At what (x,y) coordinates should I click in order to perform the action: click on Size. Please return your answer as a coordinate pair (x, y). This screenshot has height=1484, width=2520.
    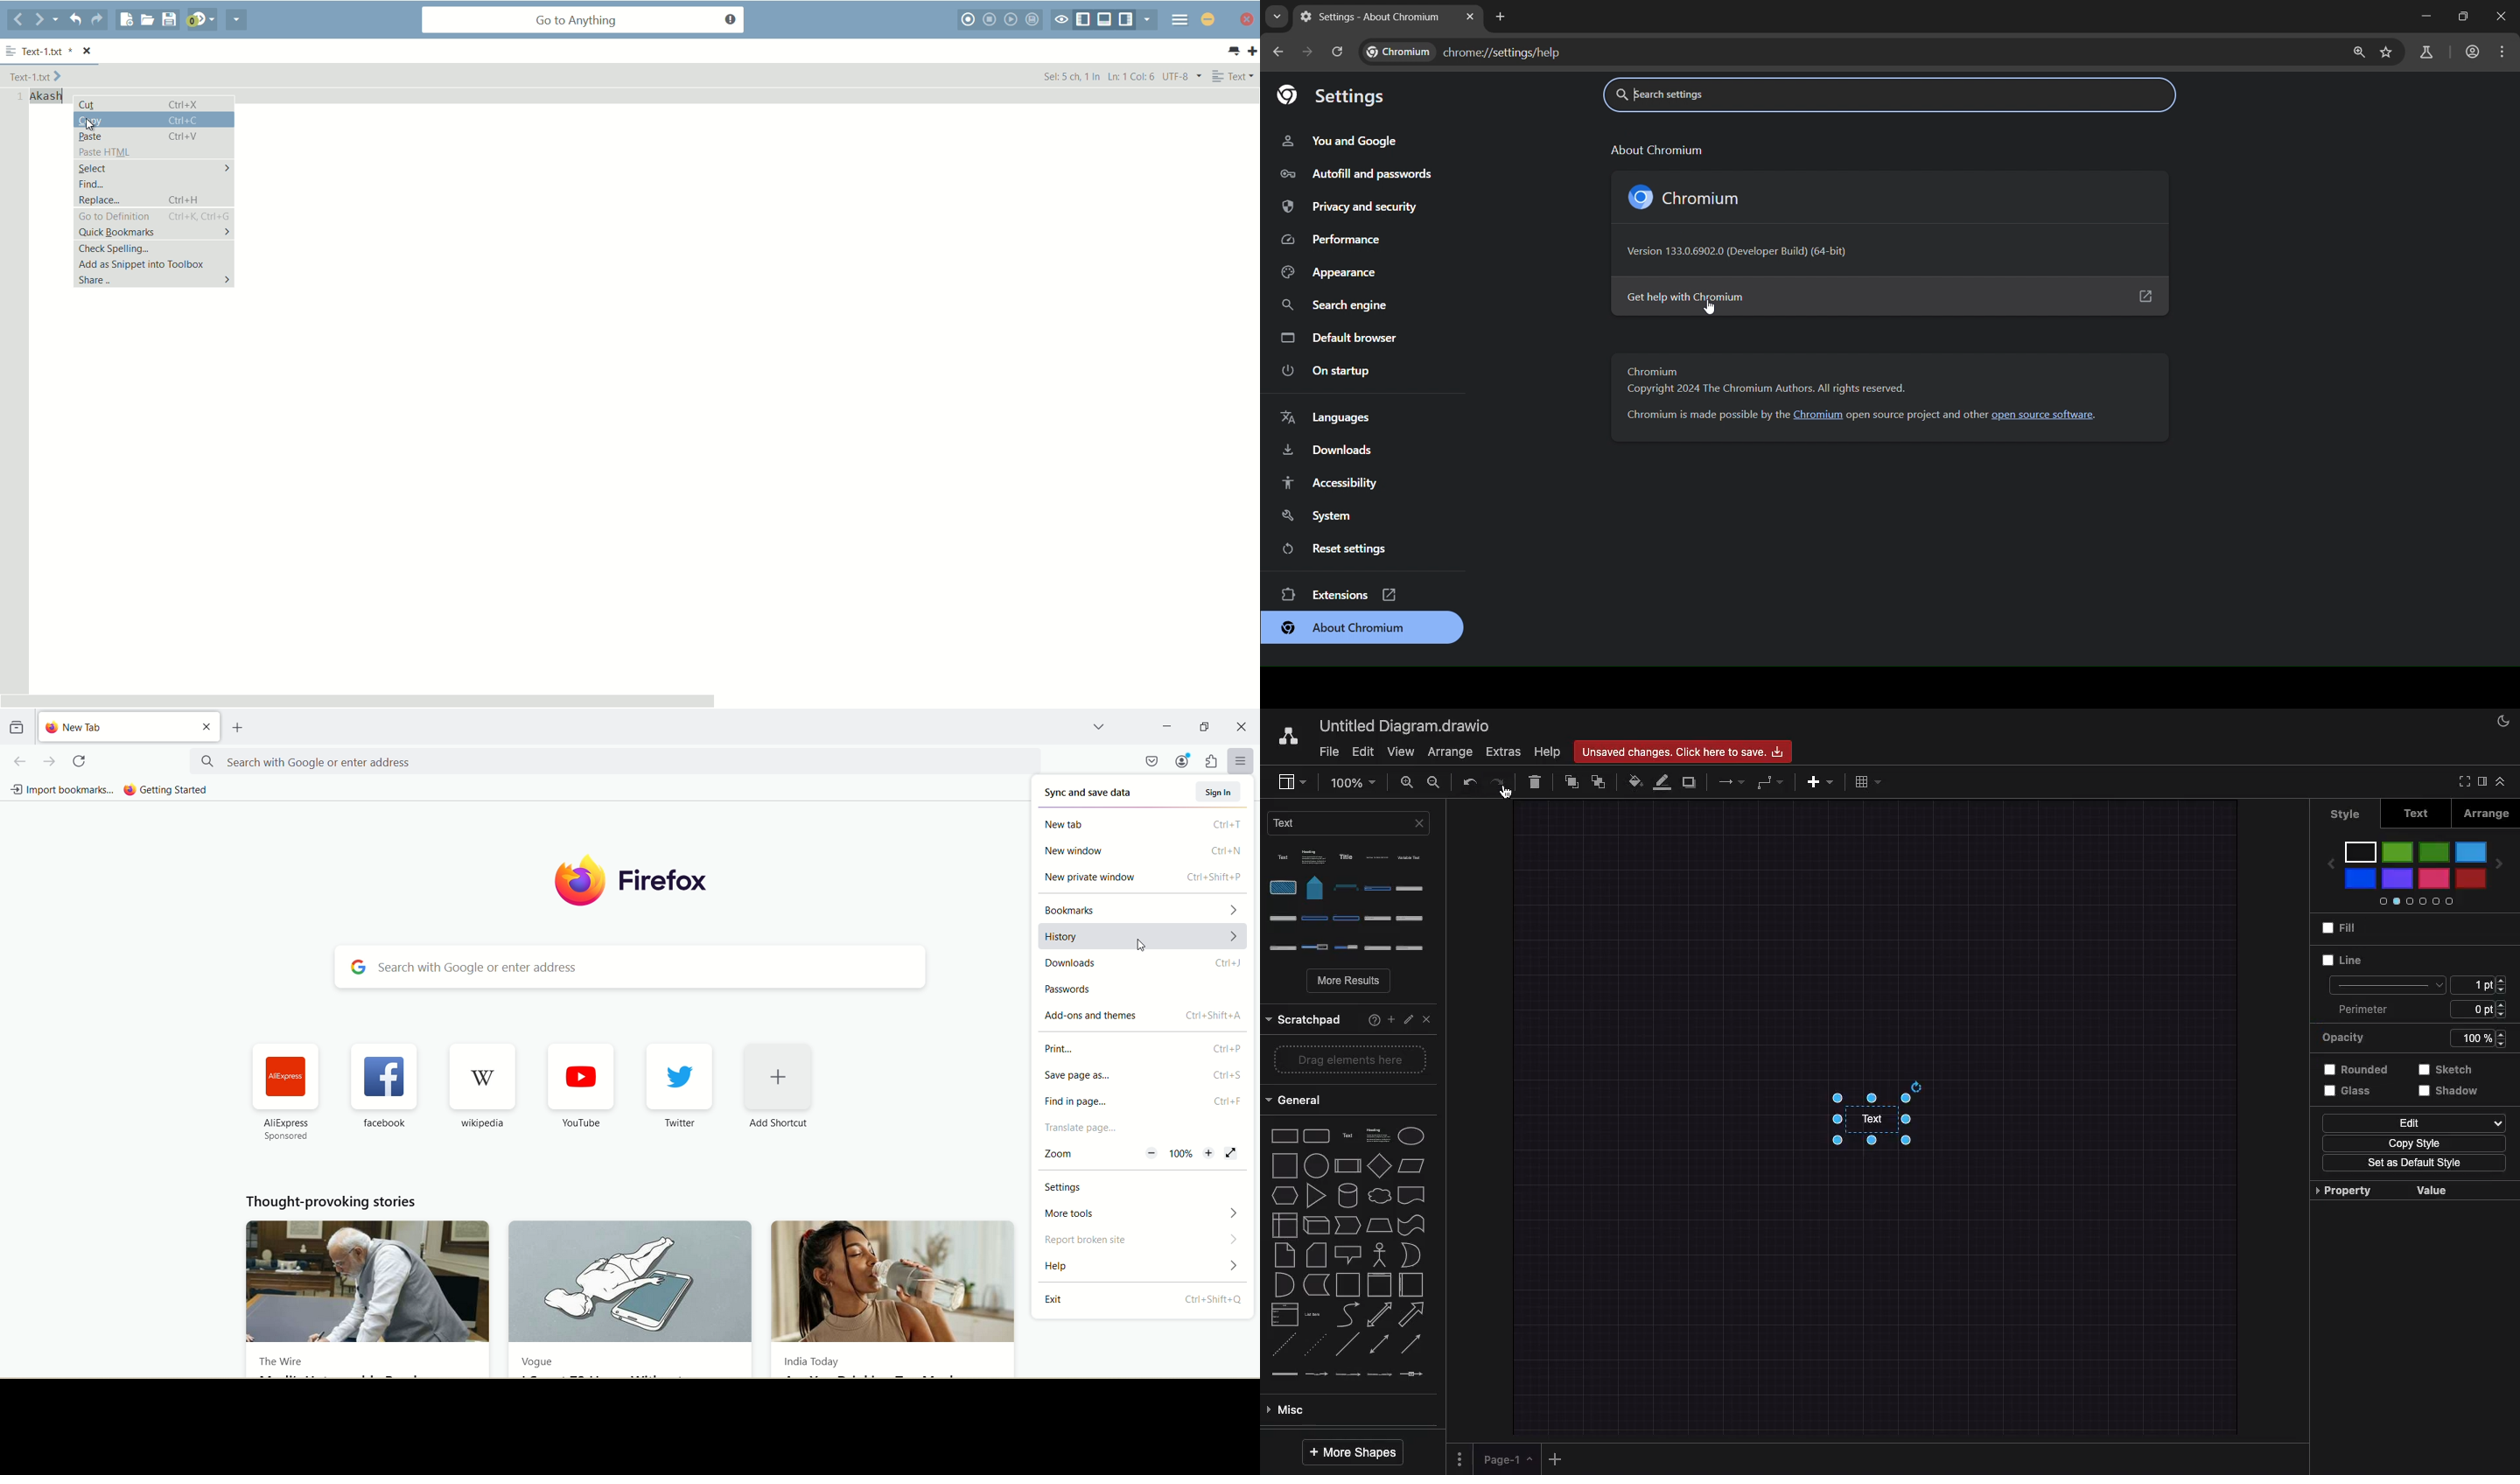
    Looking at the image, I should click on (2478, 984).